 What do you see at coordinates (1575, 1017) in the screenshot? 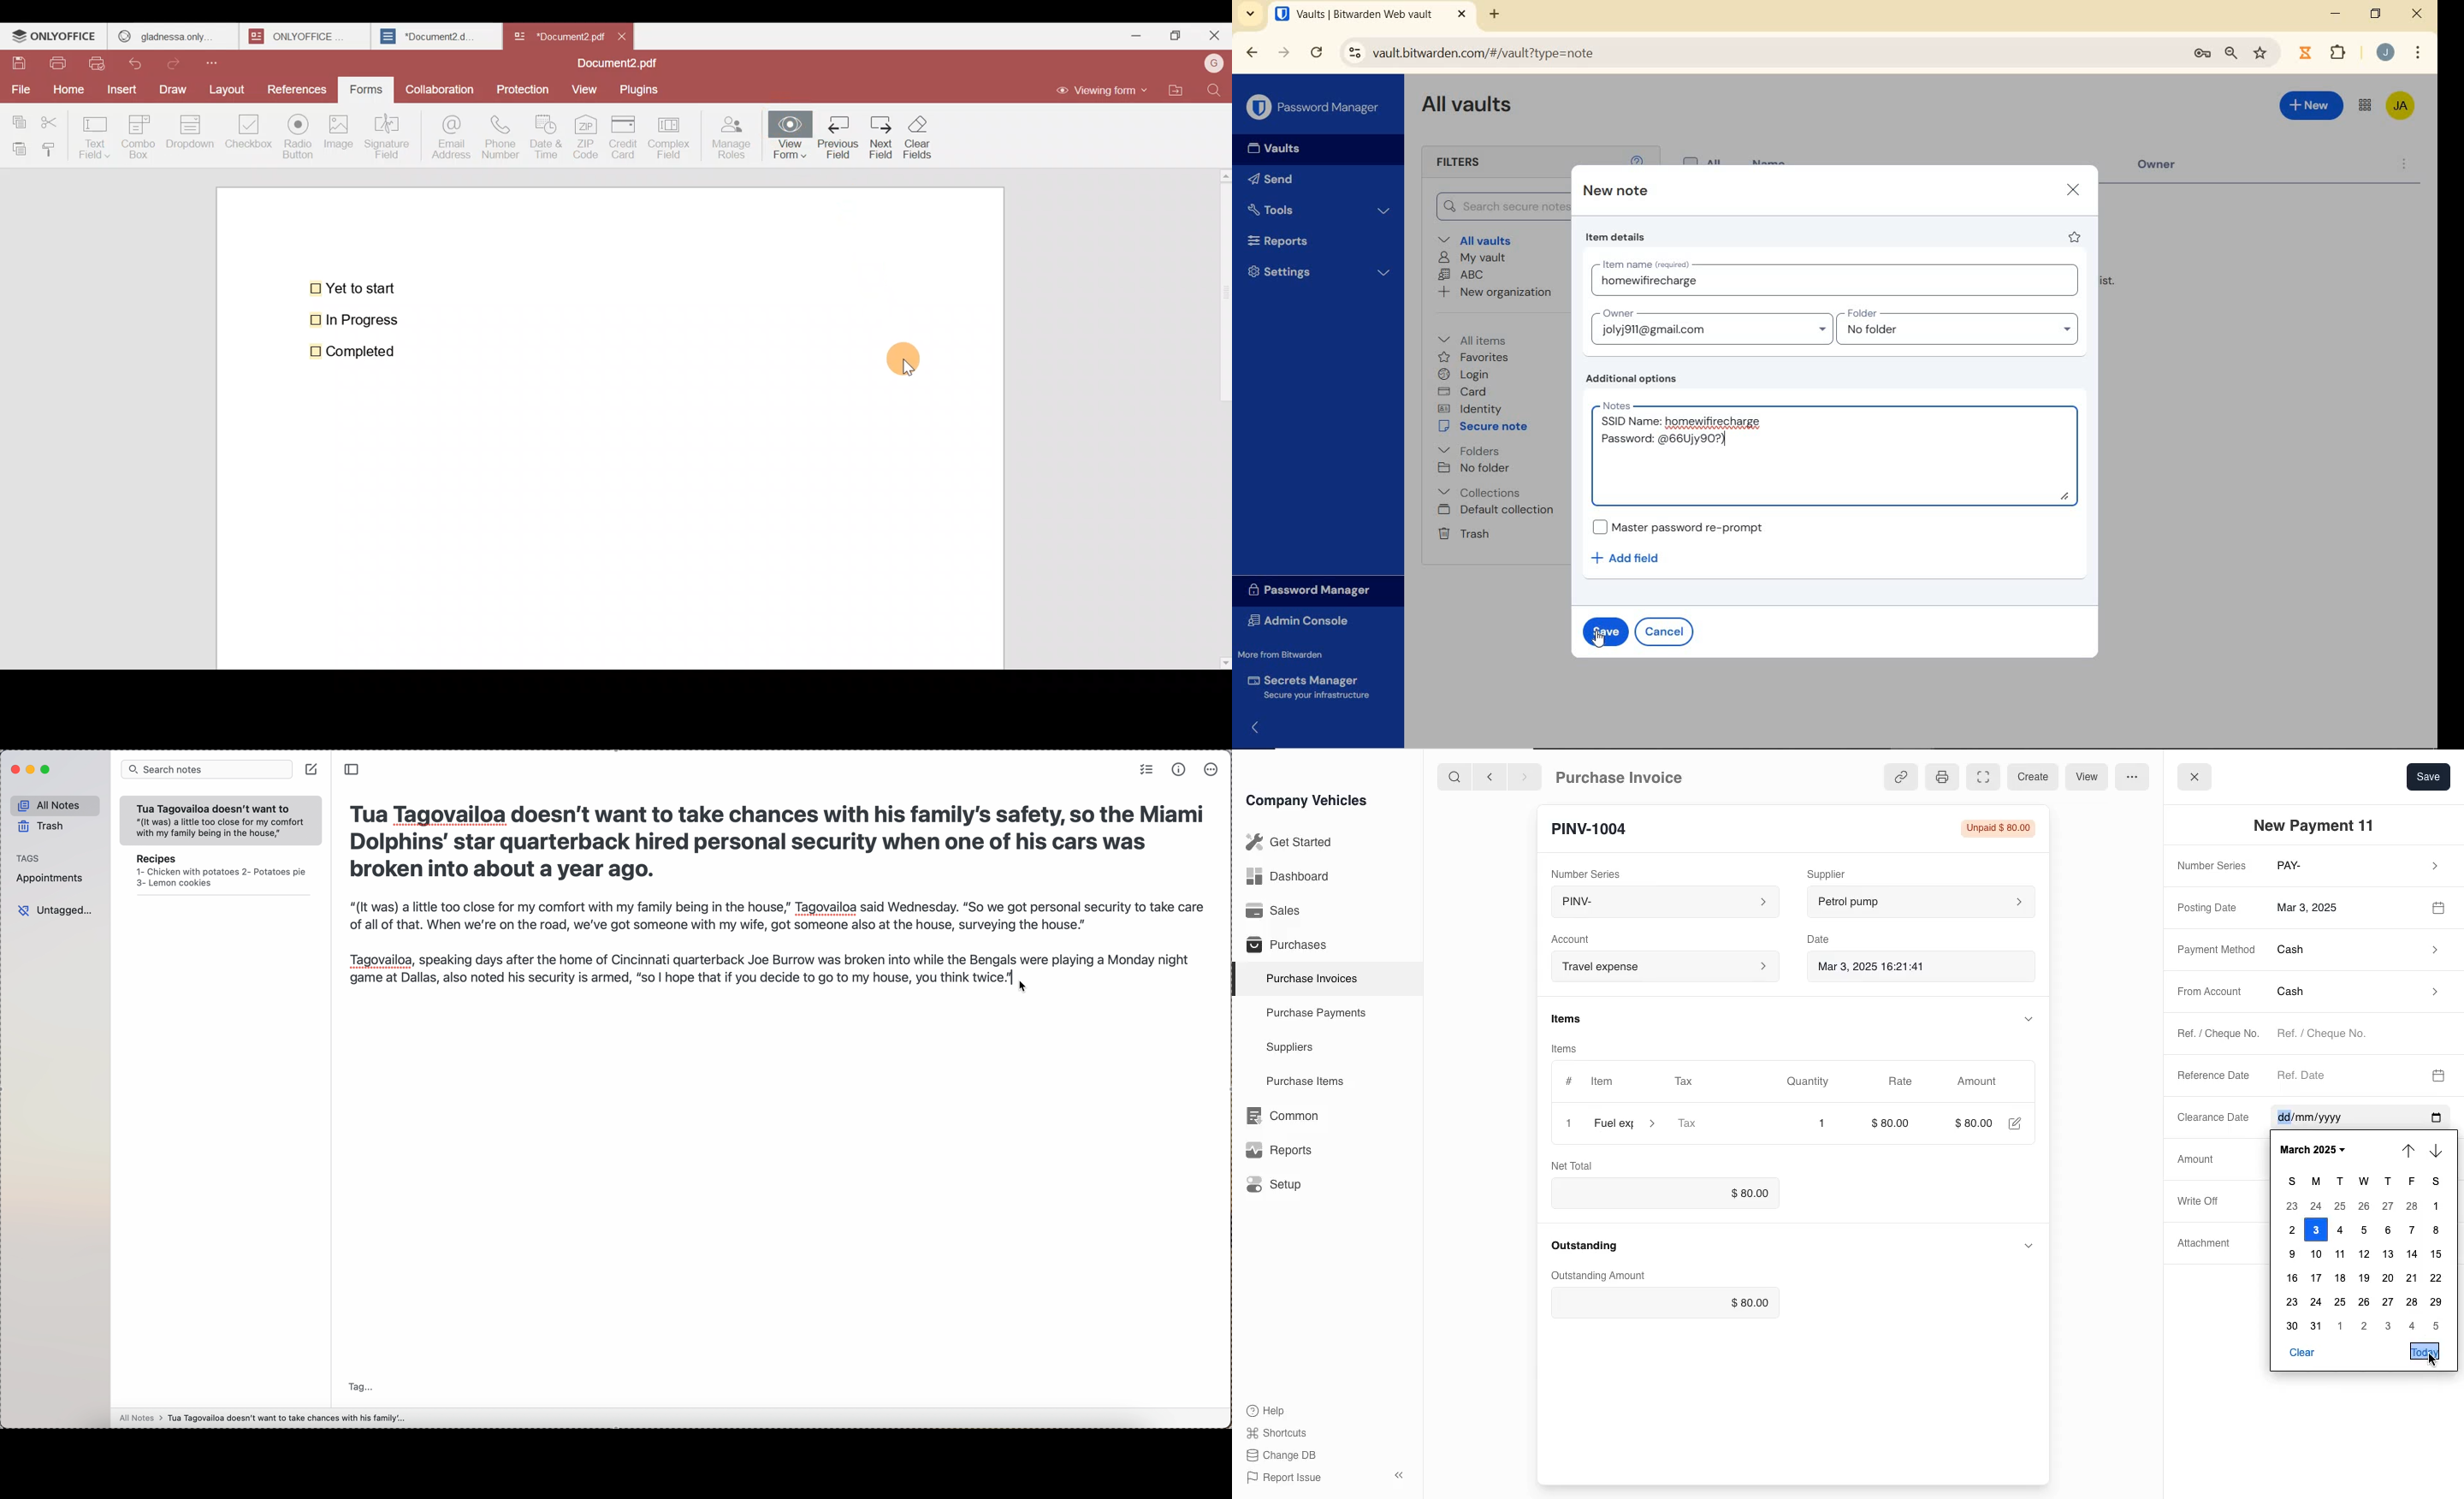
I see `items` at bounding box center [1575, 1017].